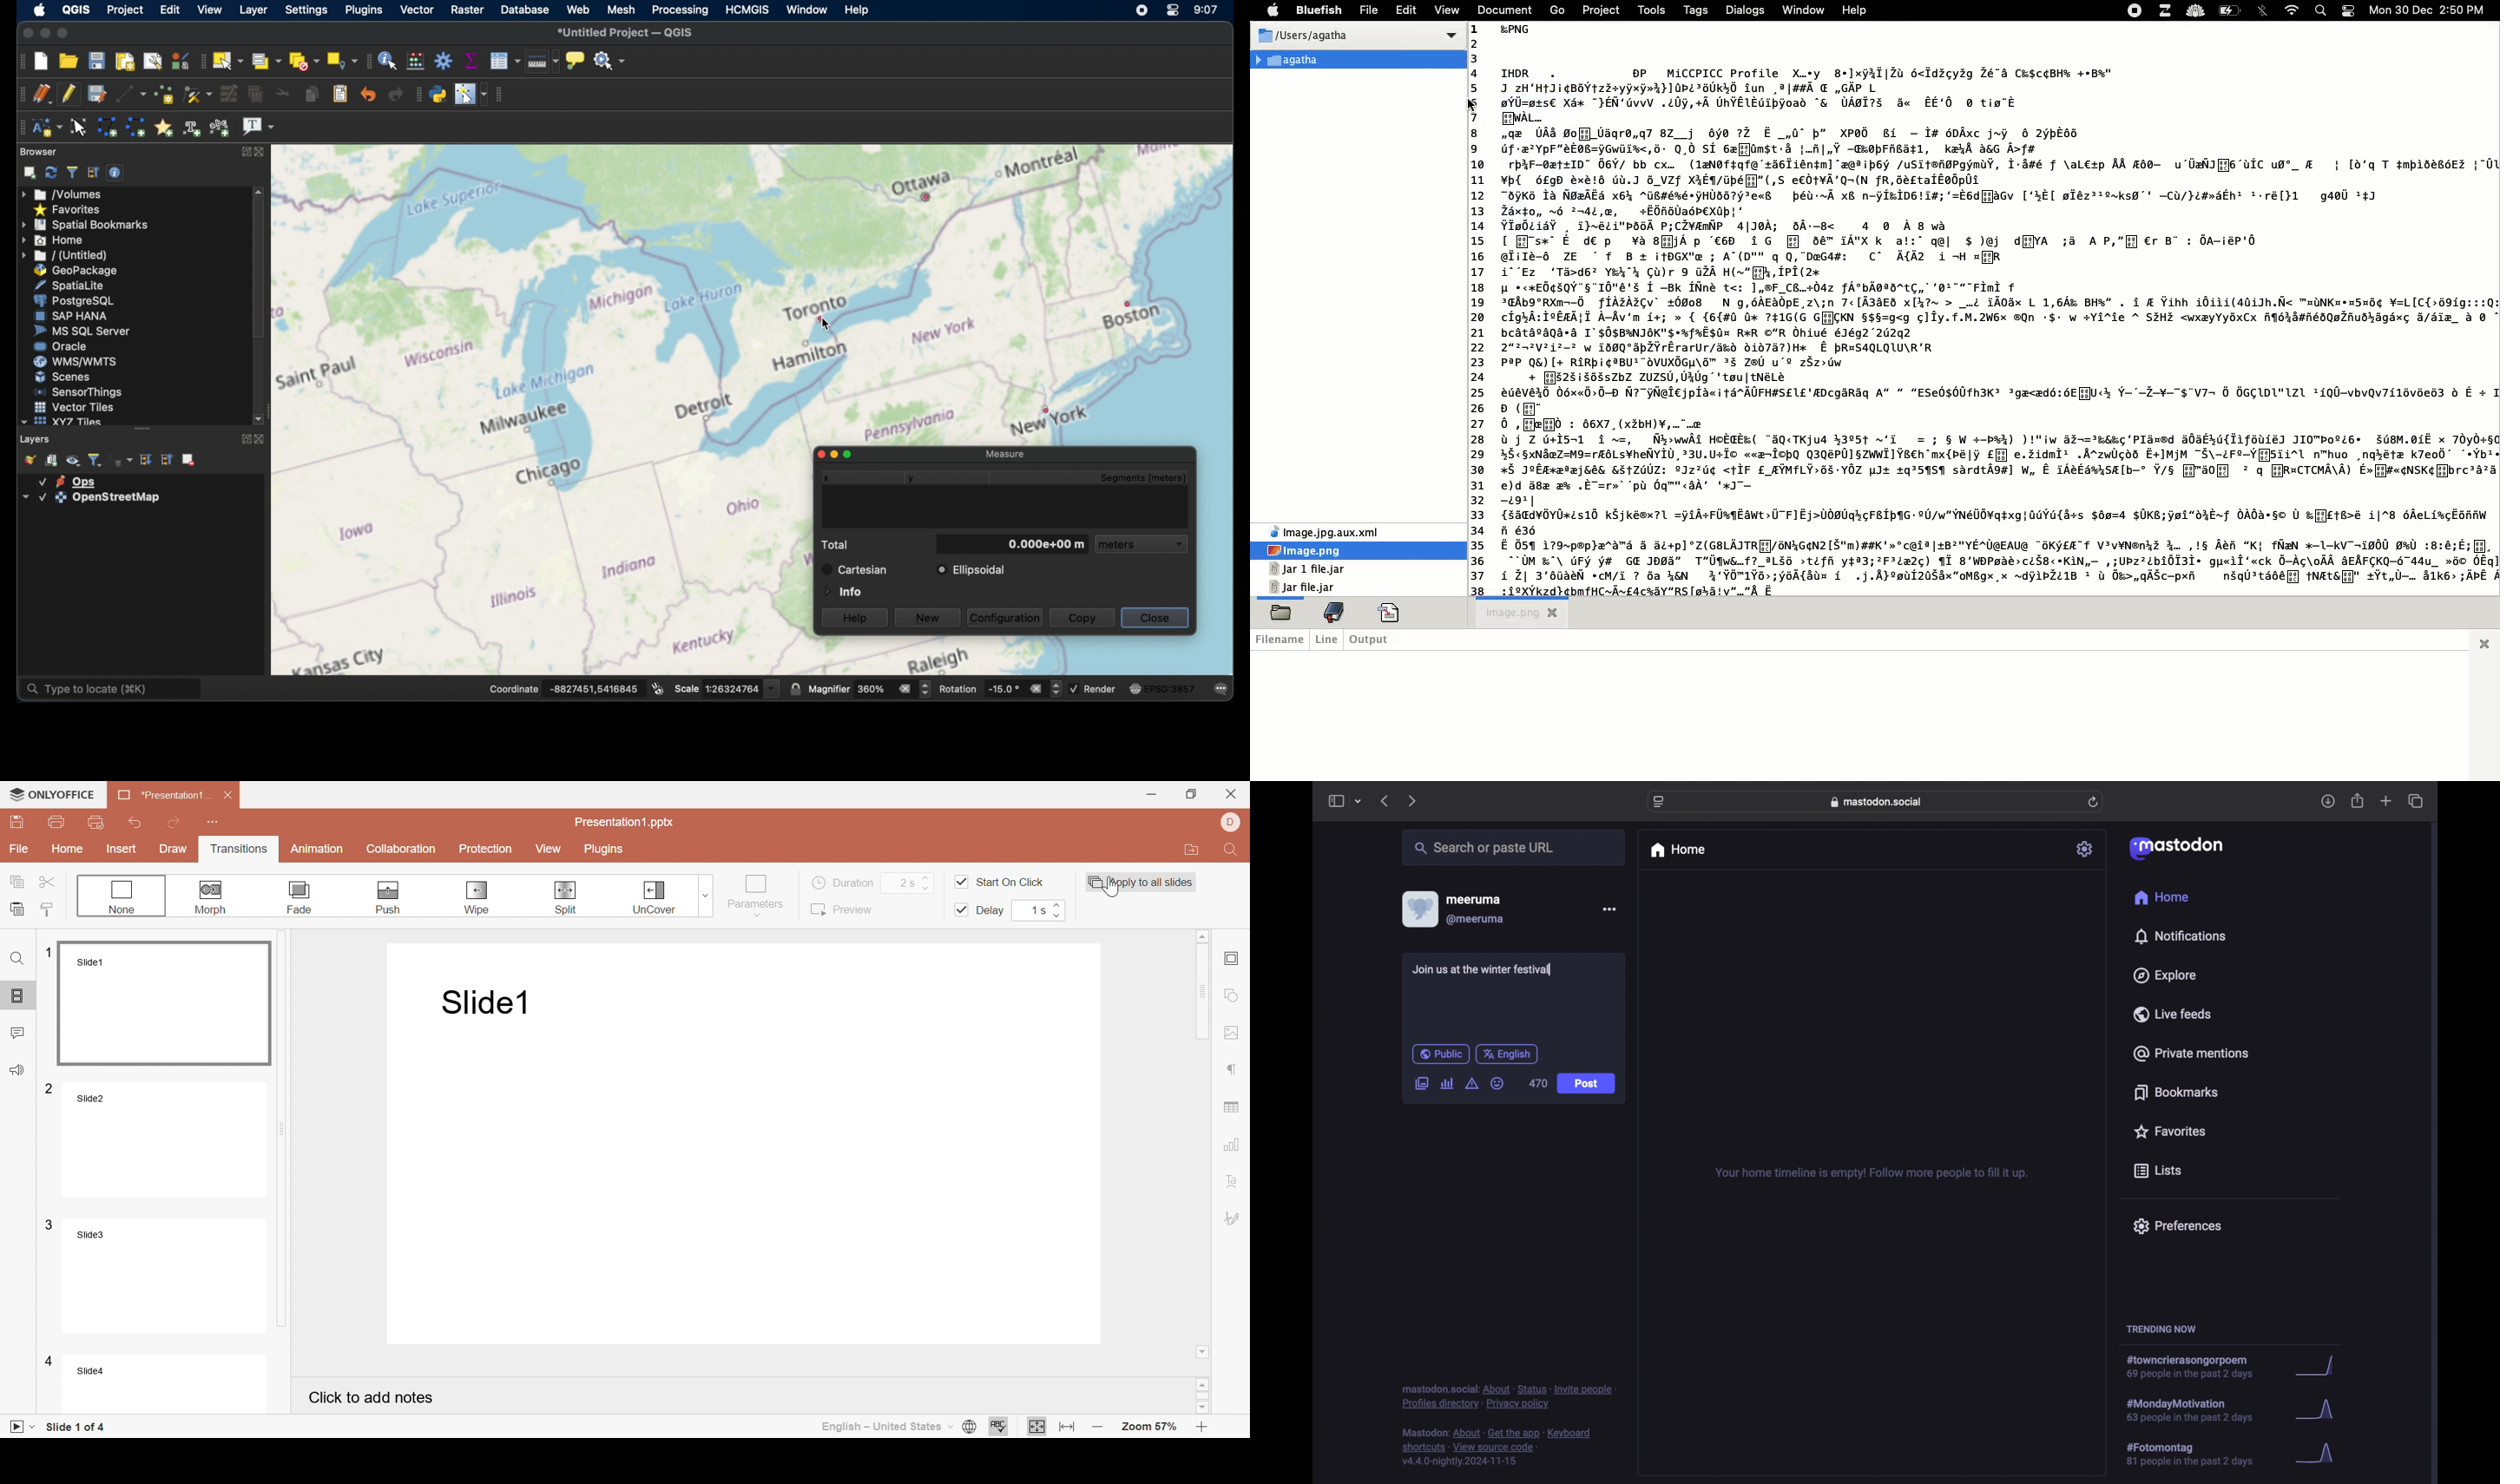 This screenshot has width=2520, height=1484. Describe the element at coordinates (604, 850) in the screenshot. I see `Plugins` at that location.